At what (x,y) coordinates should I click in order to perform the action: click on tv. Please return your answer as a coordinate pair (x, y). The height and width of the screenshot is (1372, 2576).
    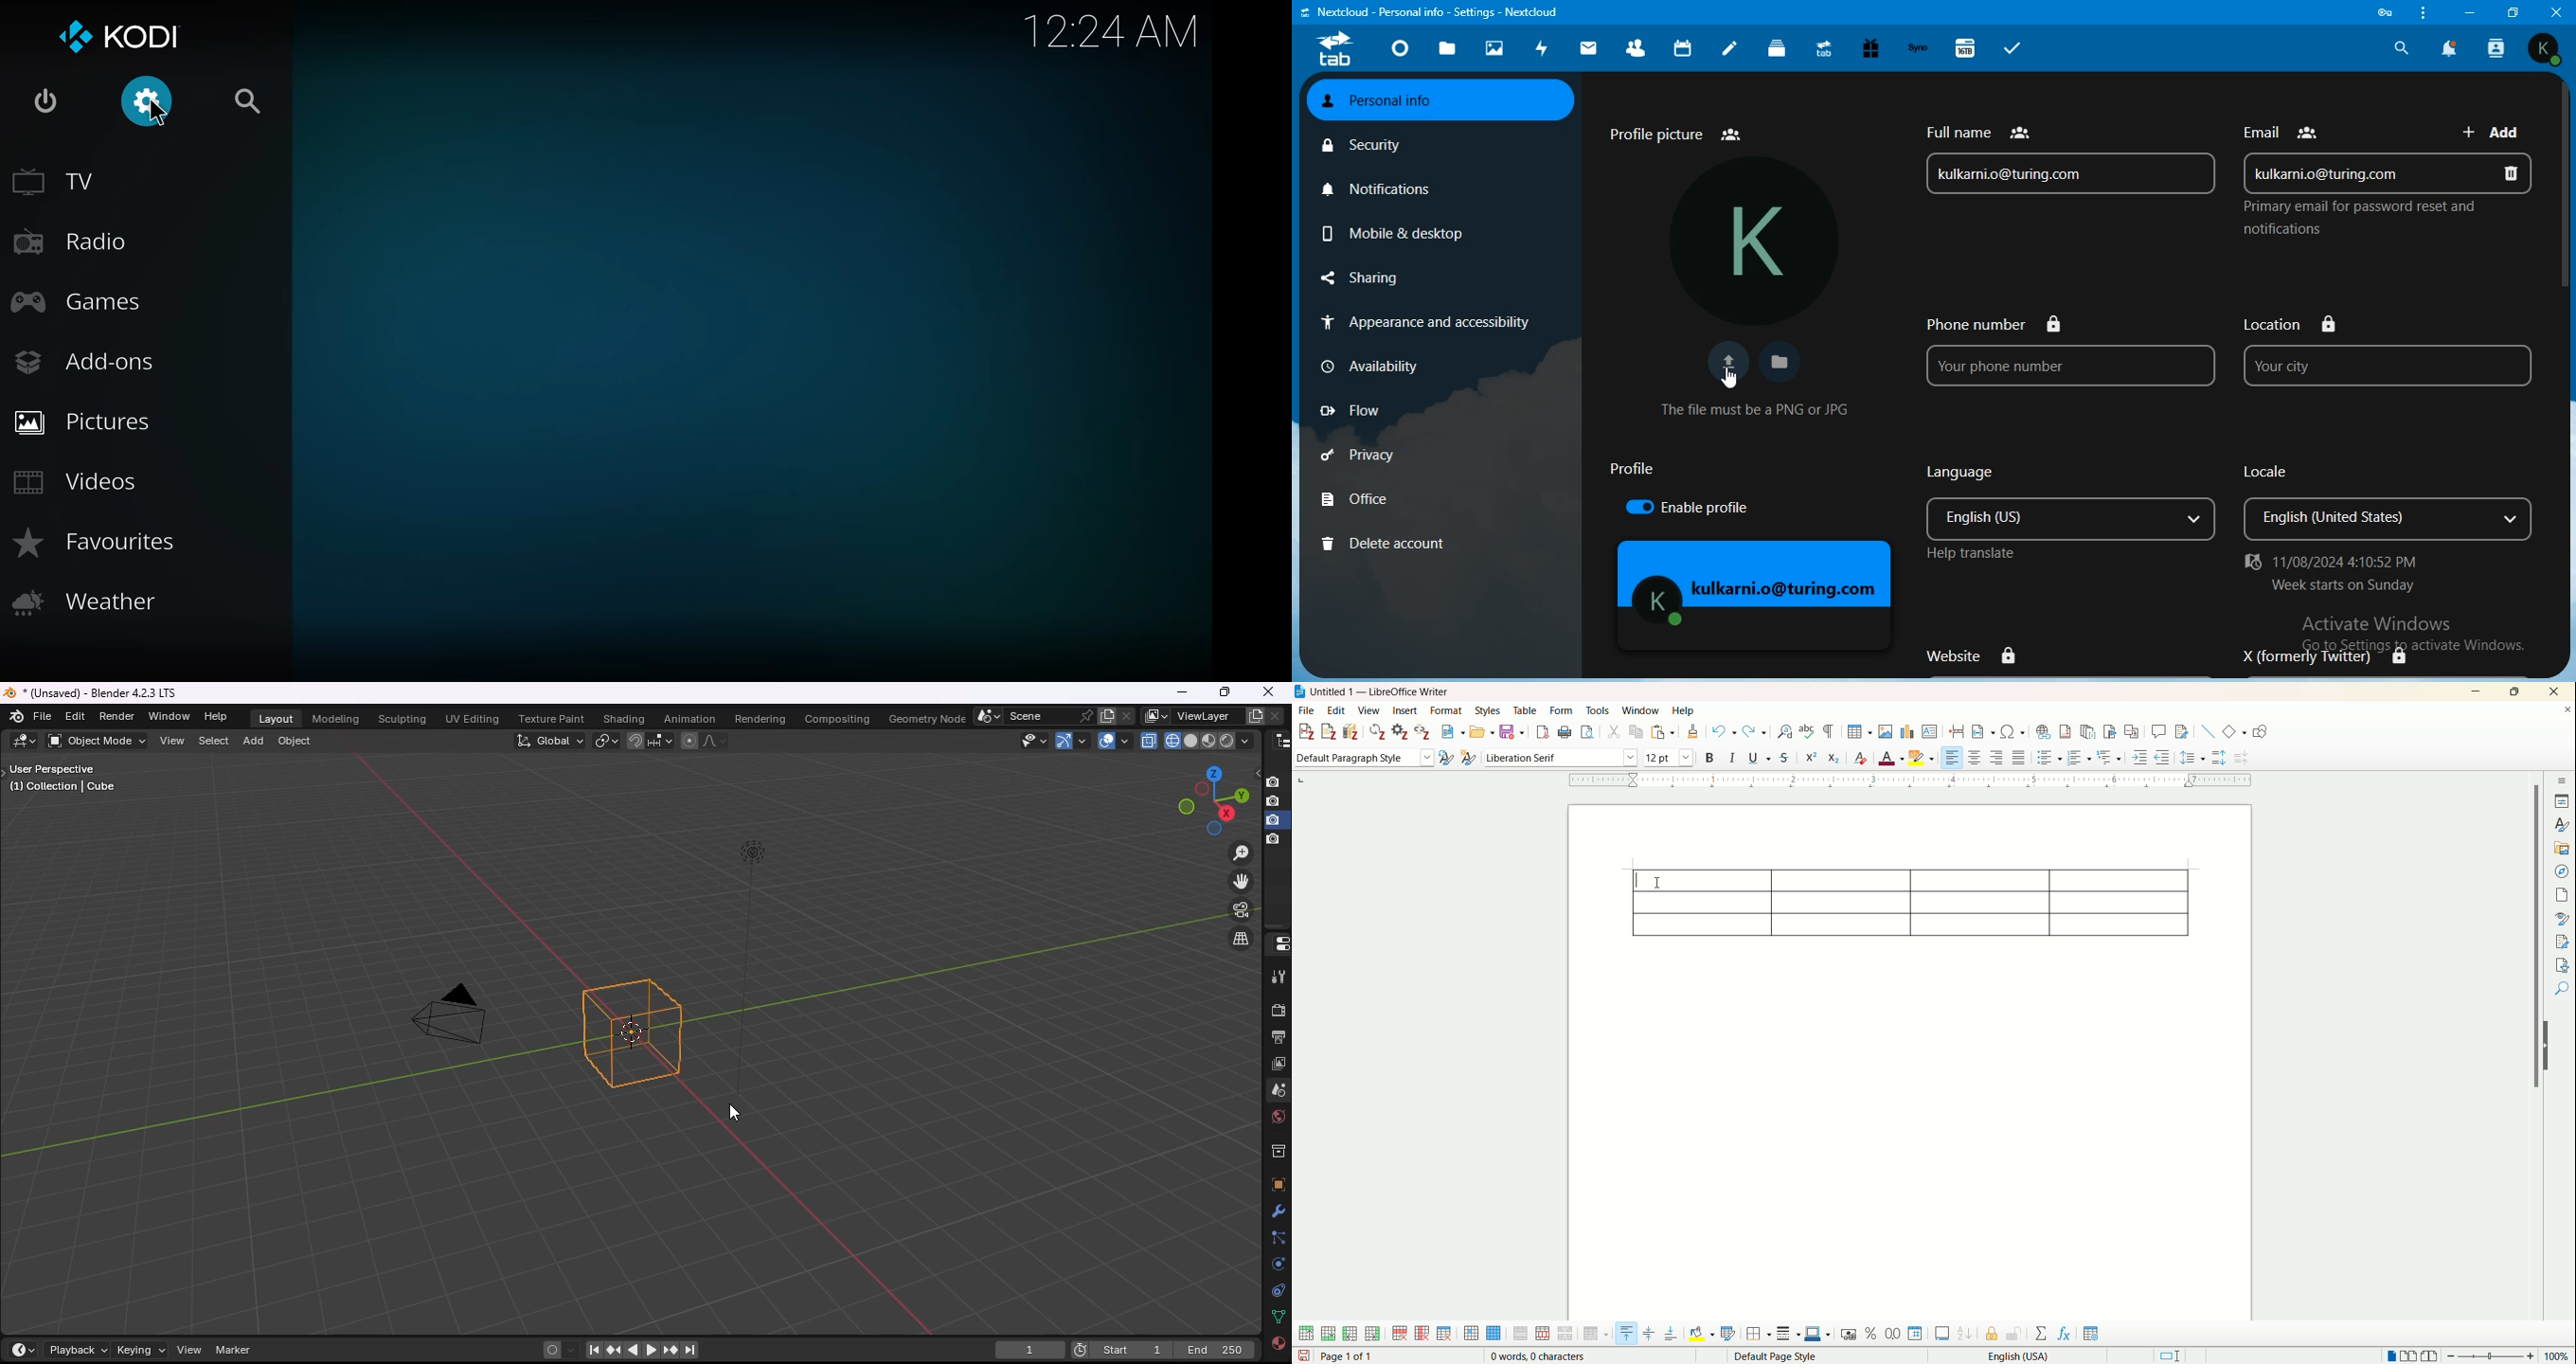
    Looking at the image, I should click on (58, 182).